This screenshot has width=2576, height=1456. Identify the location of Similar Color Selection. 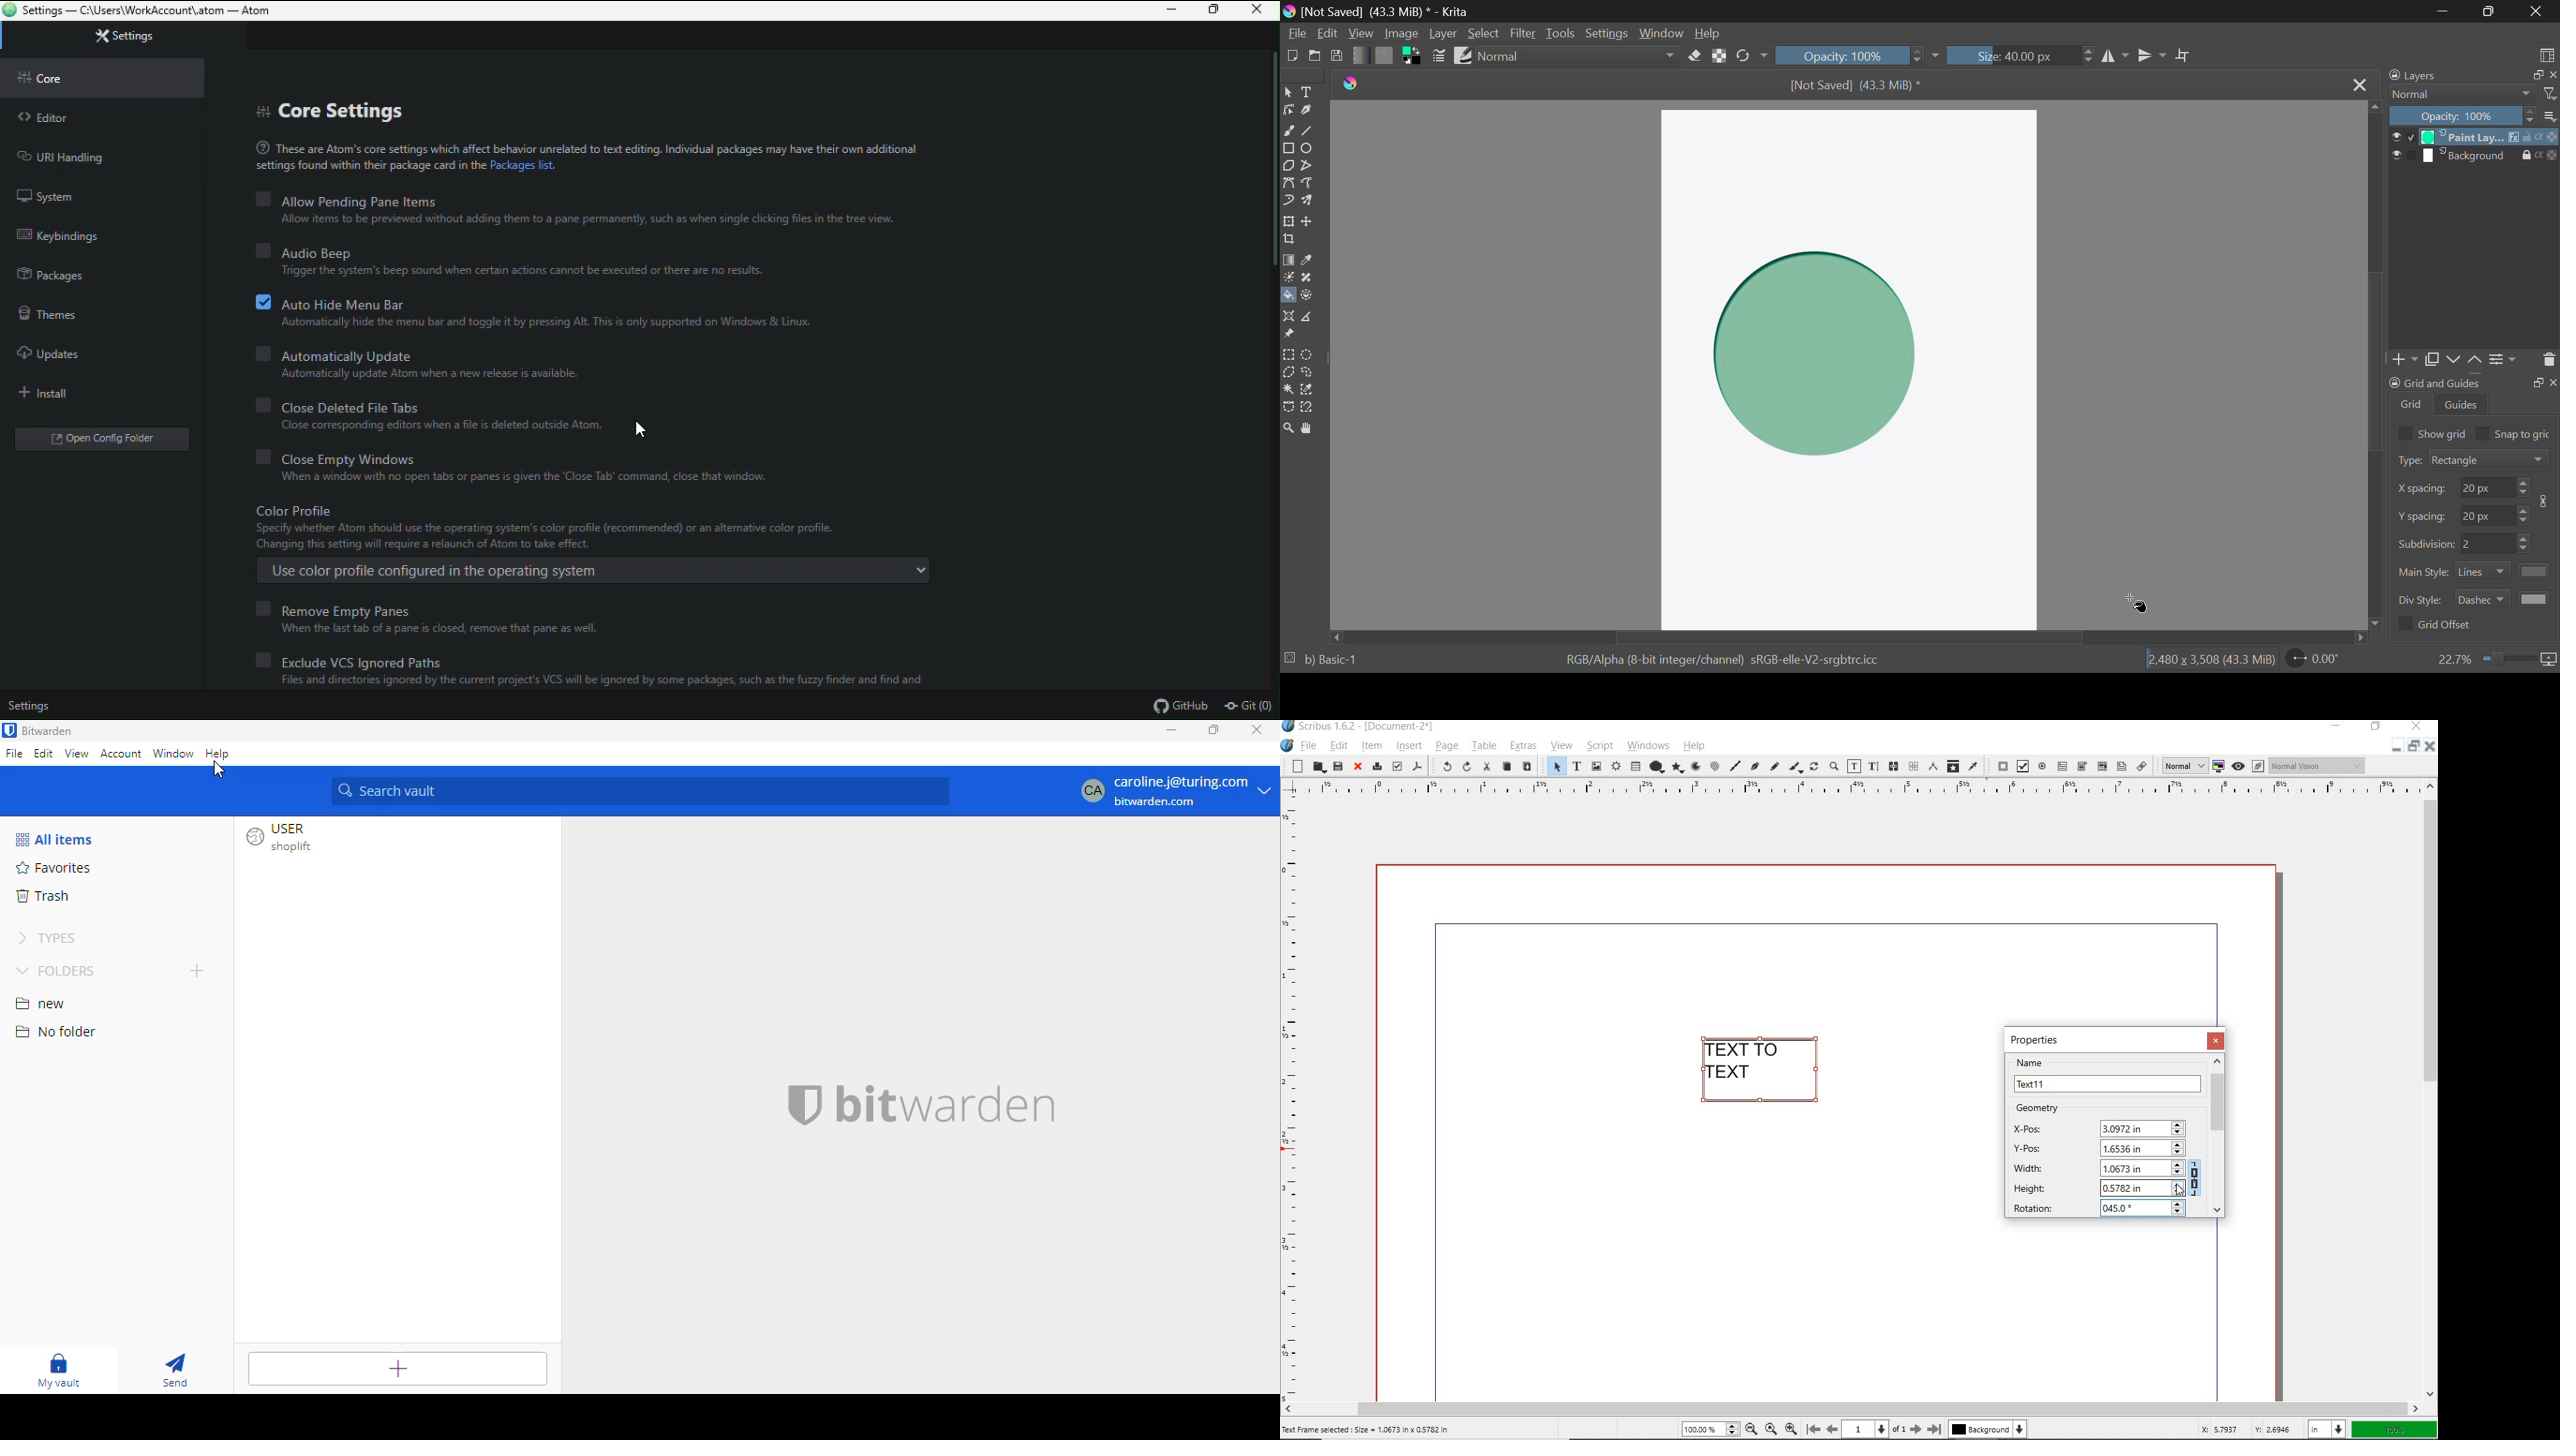
(1307, 391).